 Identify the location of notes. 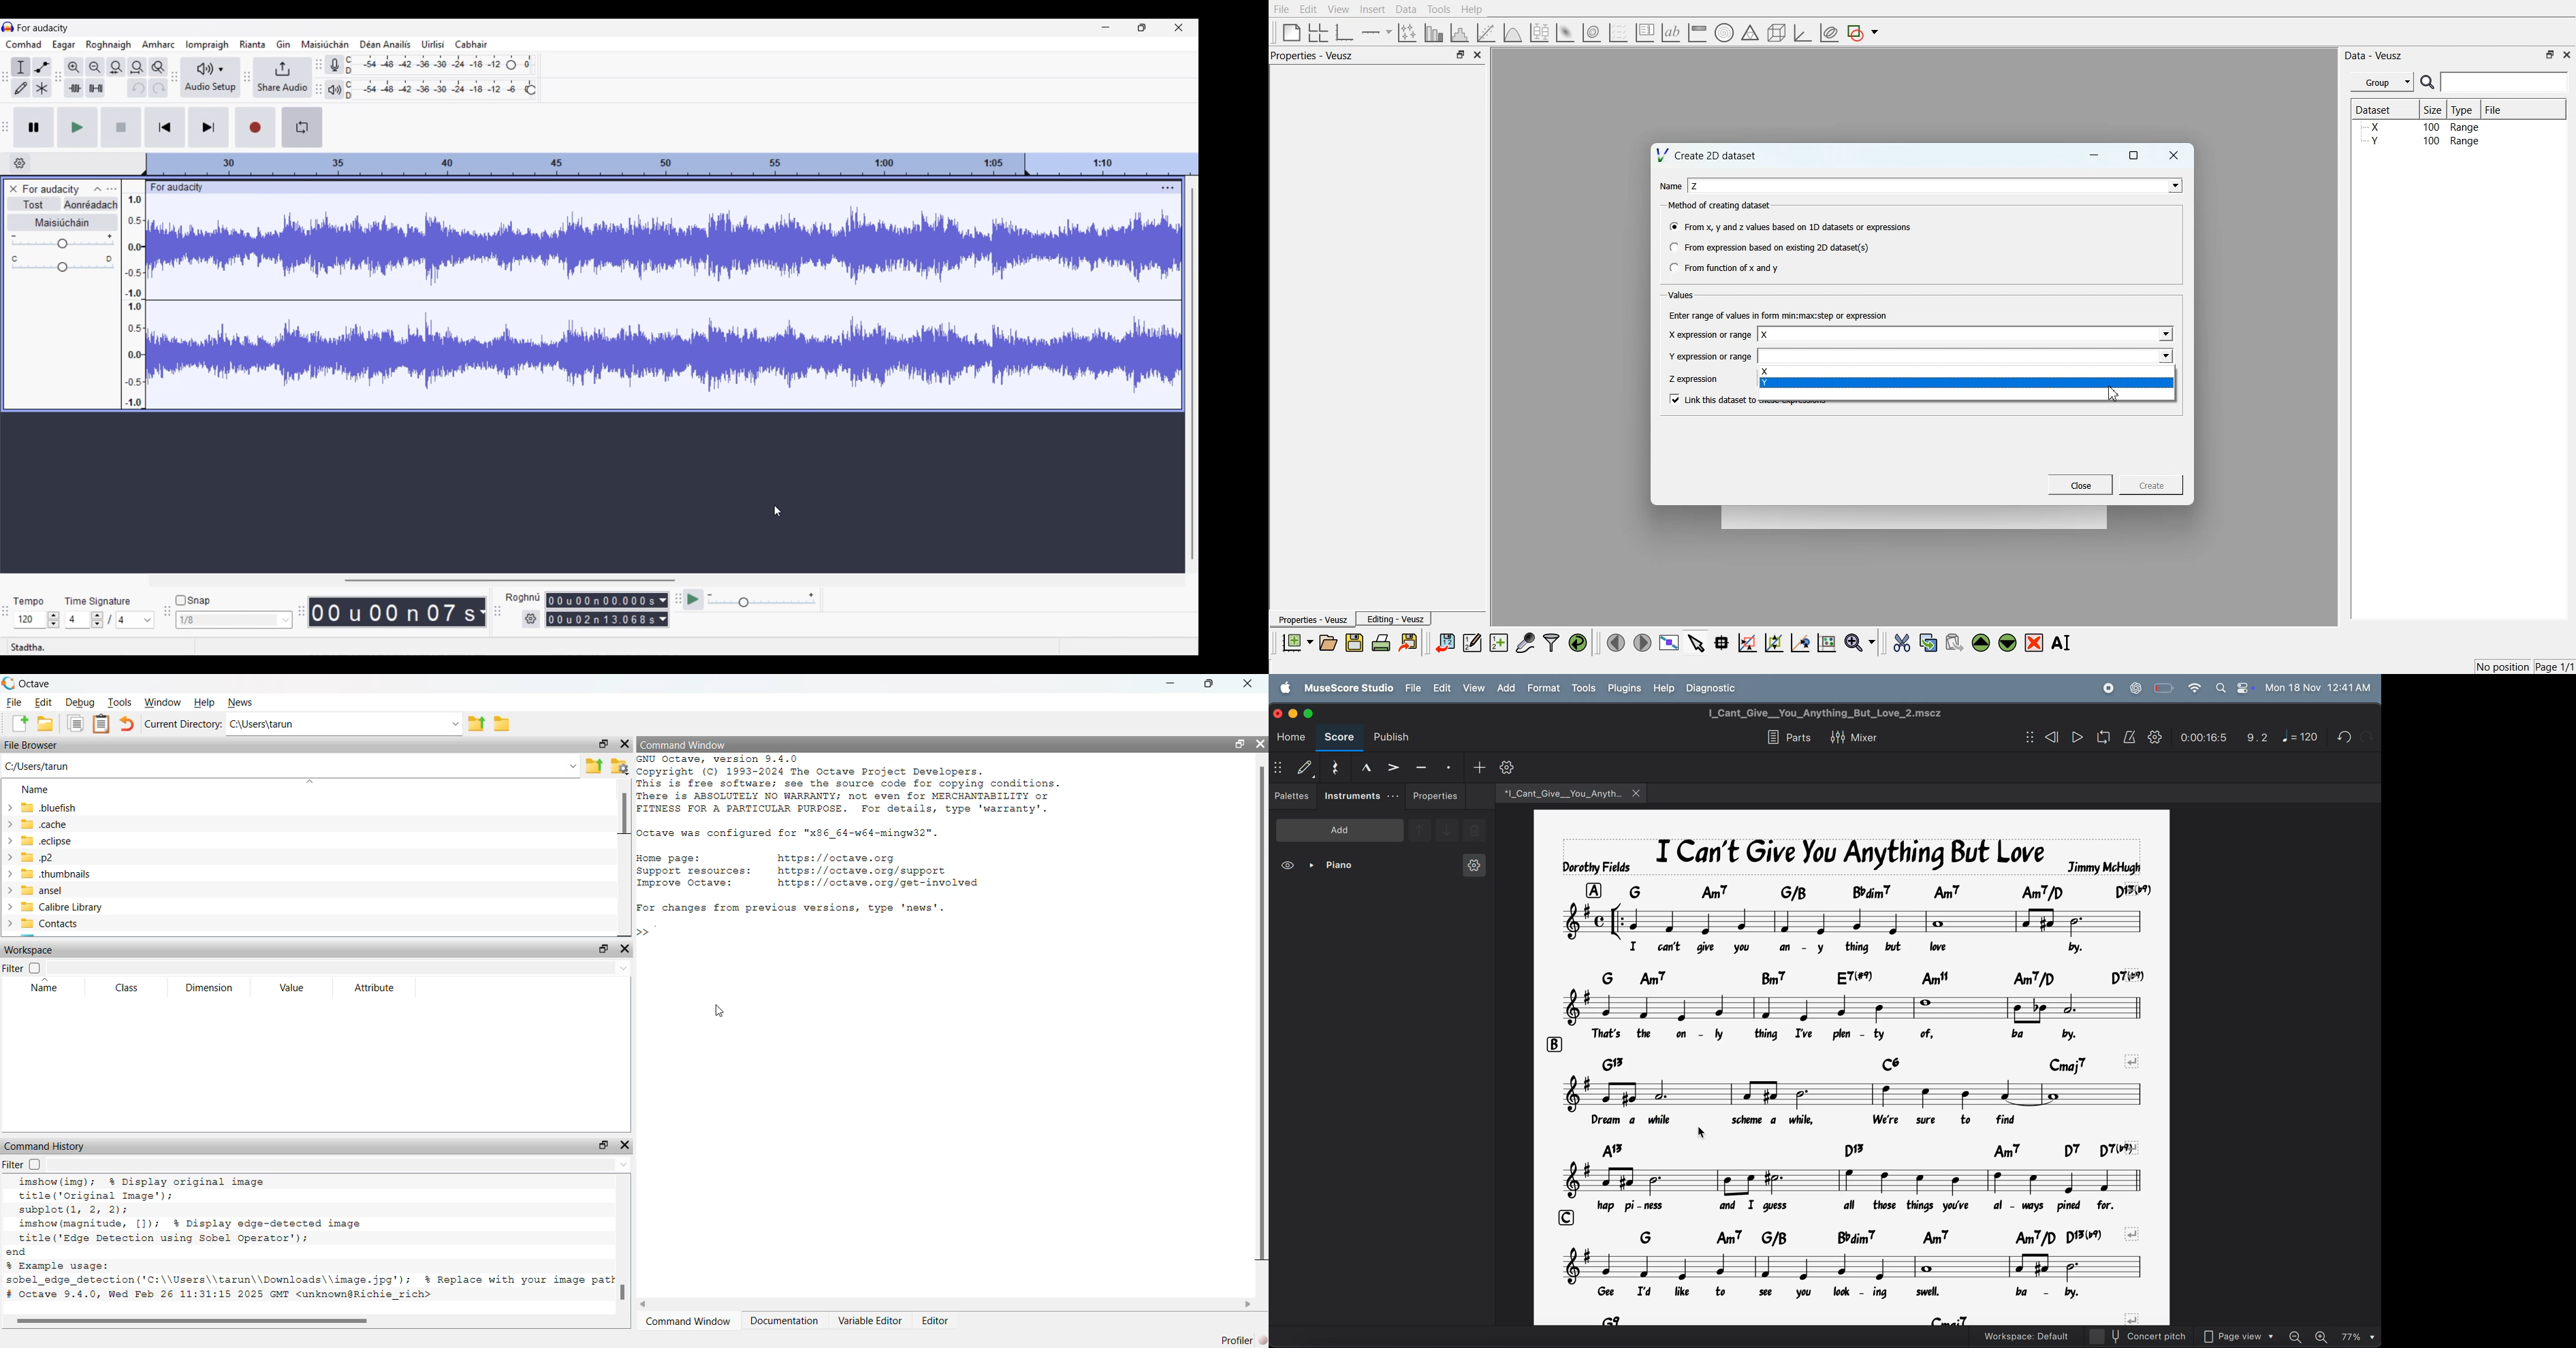
(1851, 1094).